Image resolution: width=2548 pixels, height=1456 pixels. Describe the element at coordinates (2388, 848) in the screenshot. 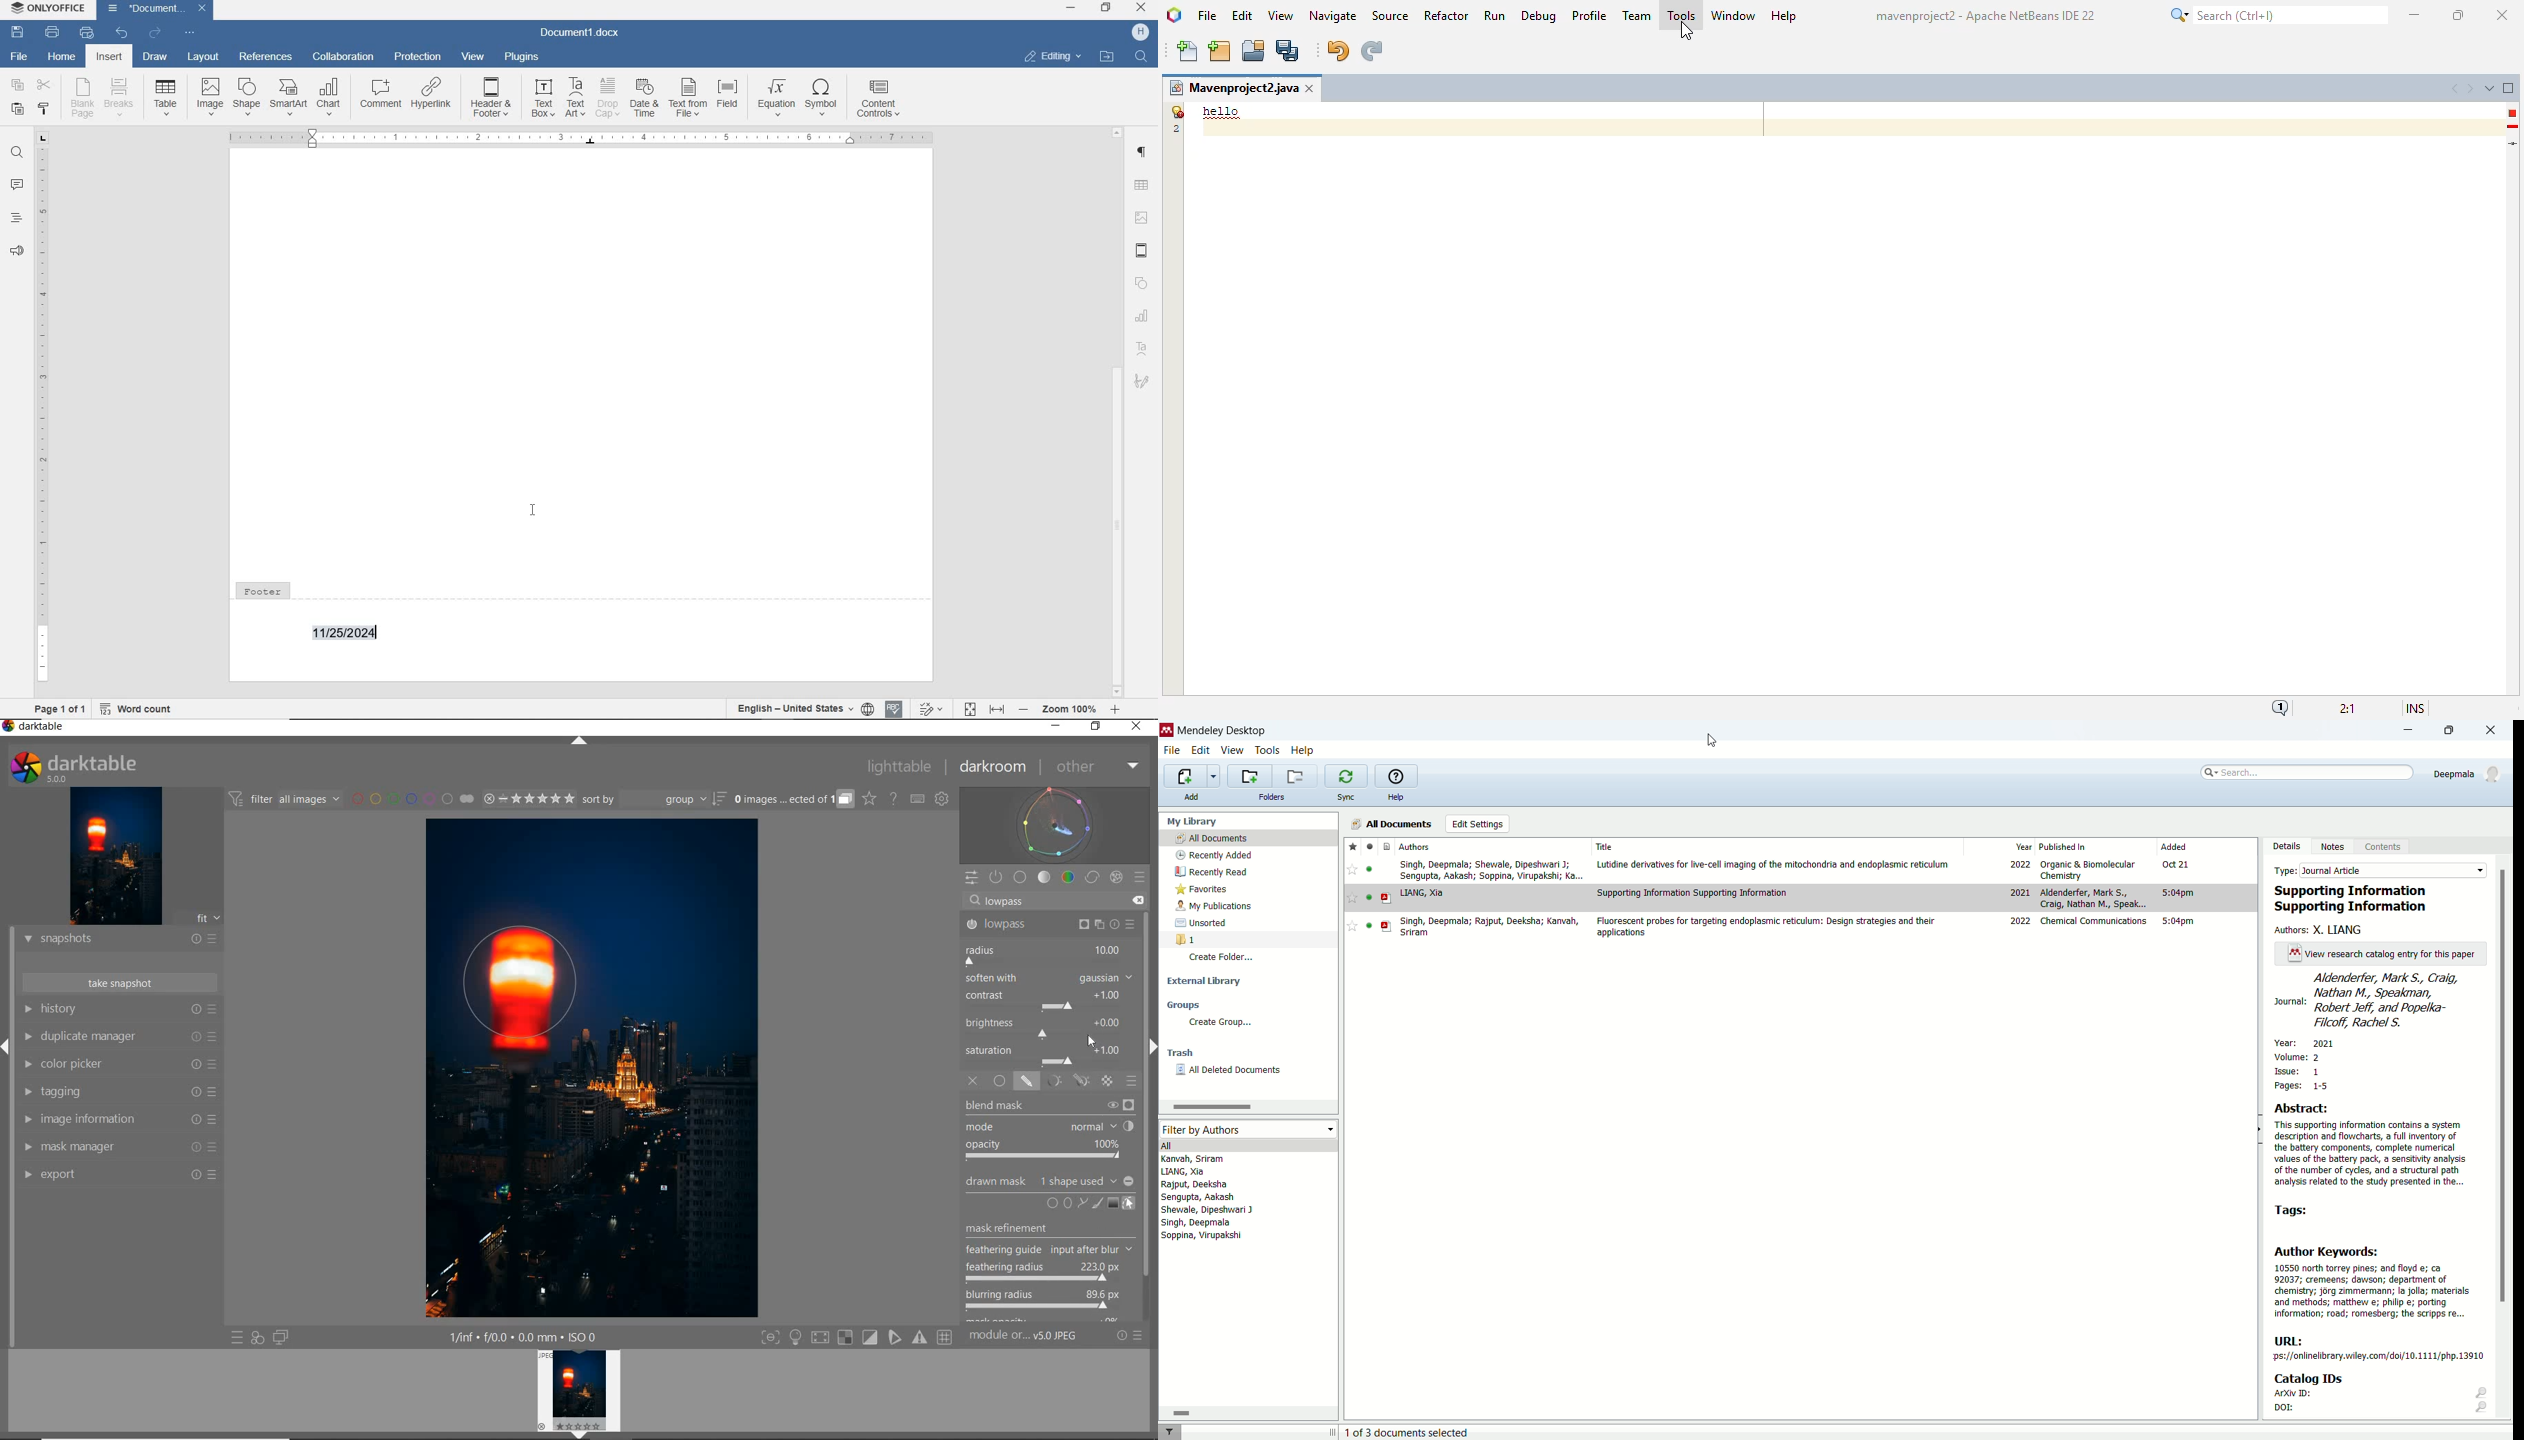

I see `content` at that location.